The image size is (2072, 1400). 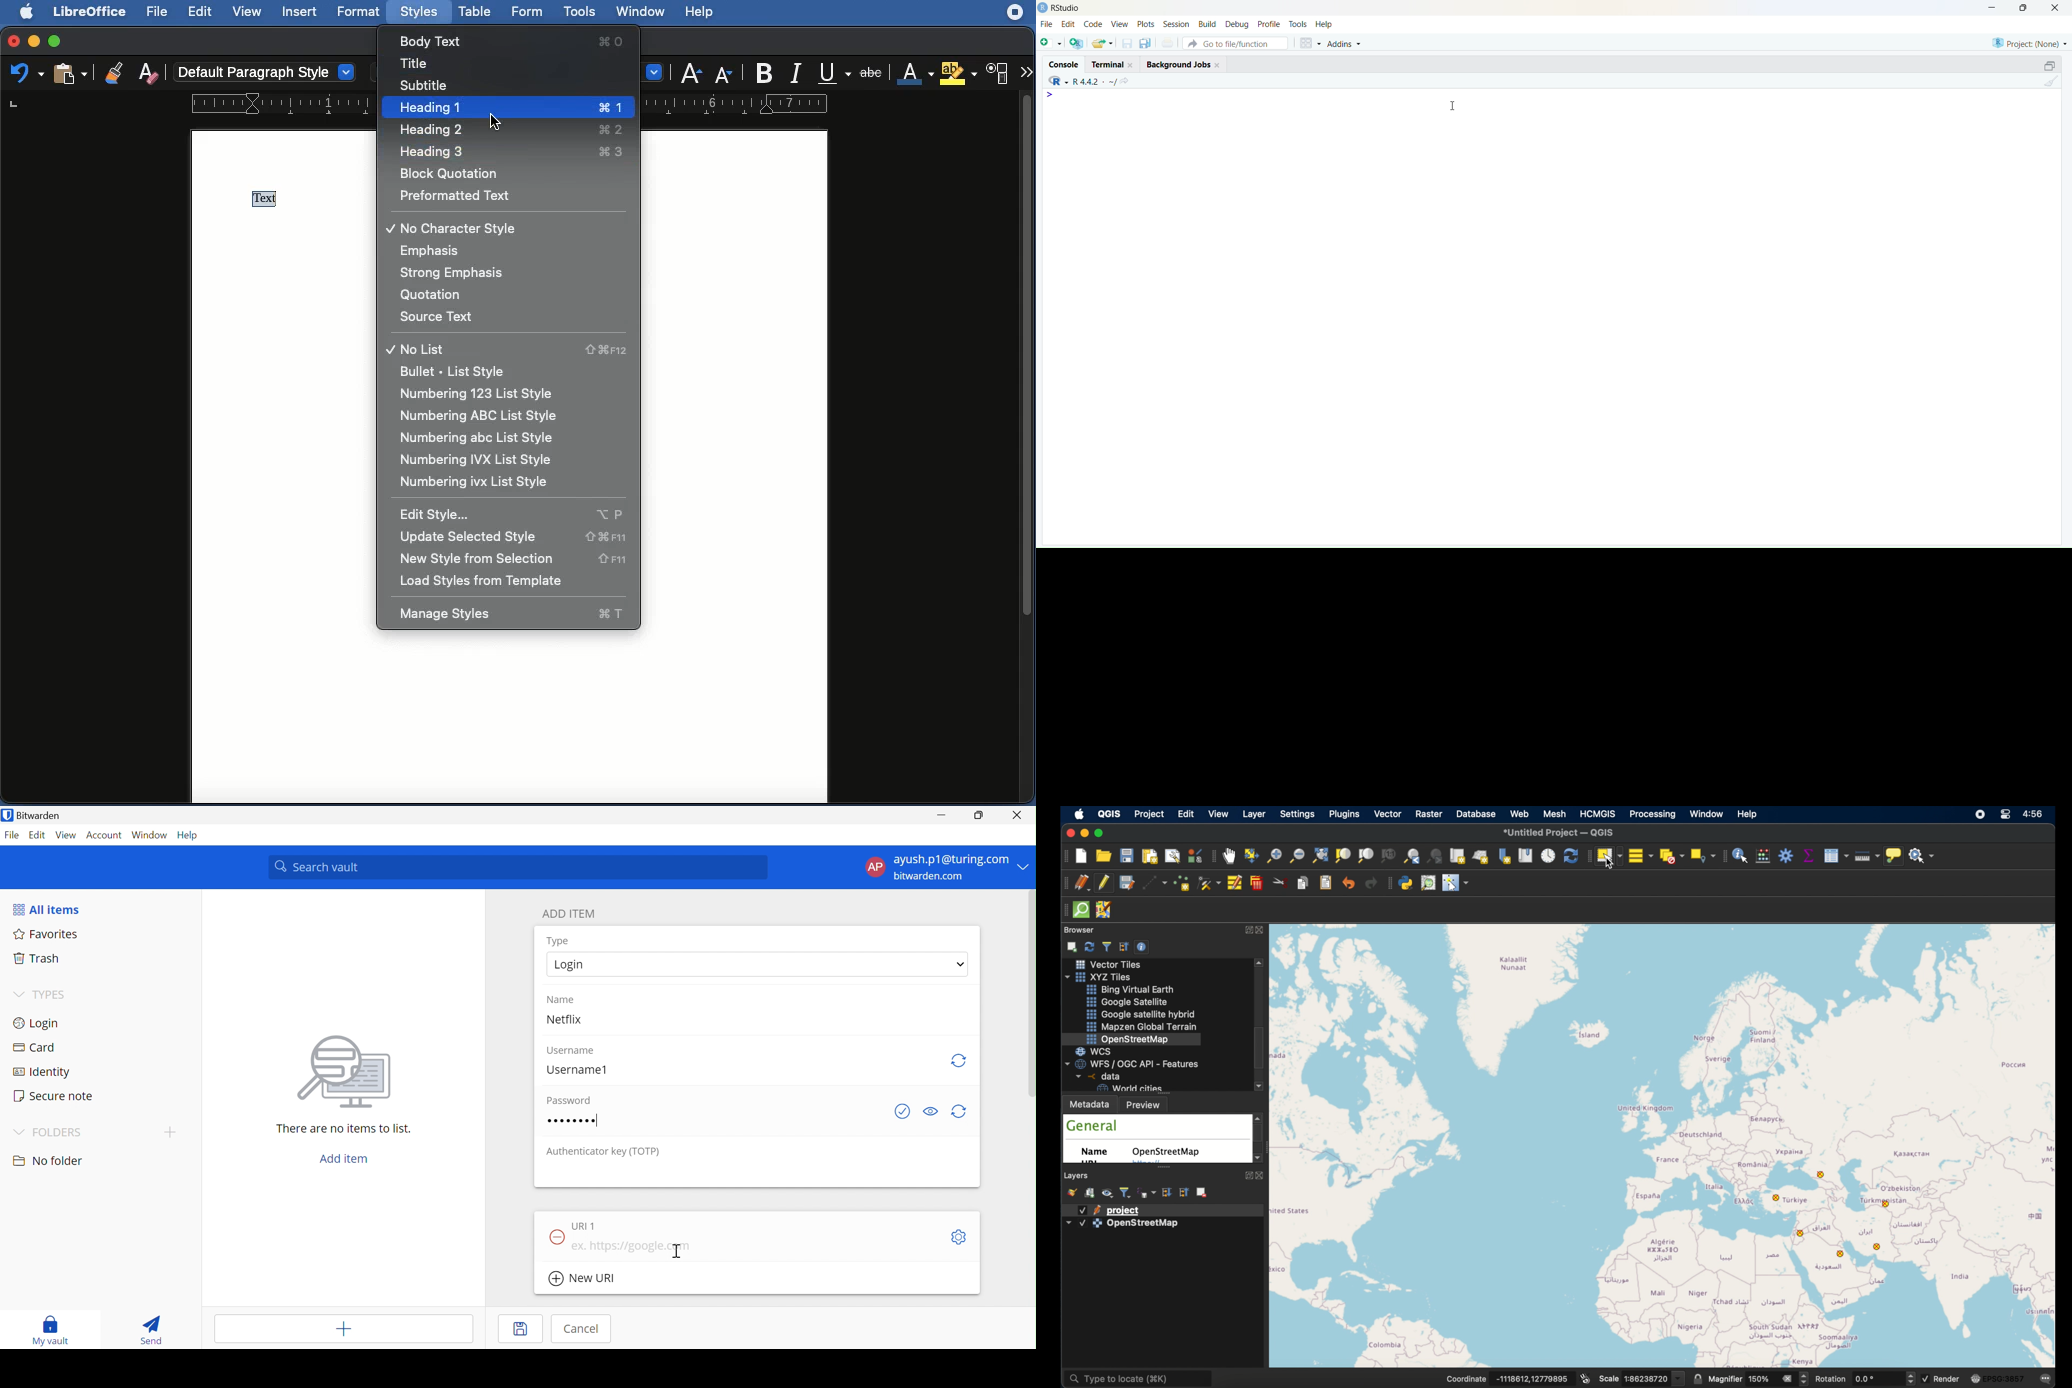 What do you see at coordinates (31, 815) in the screenshot?
I see `Bitwarden` at bounding box center [31, 815].